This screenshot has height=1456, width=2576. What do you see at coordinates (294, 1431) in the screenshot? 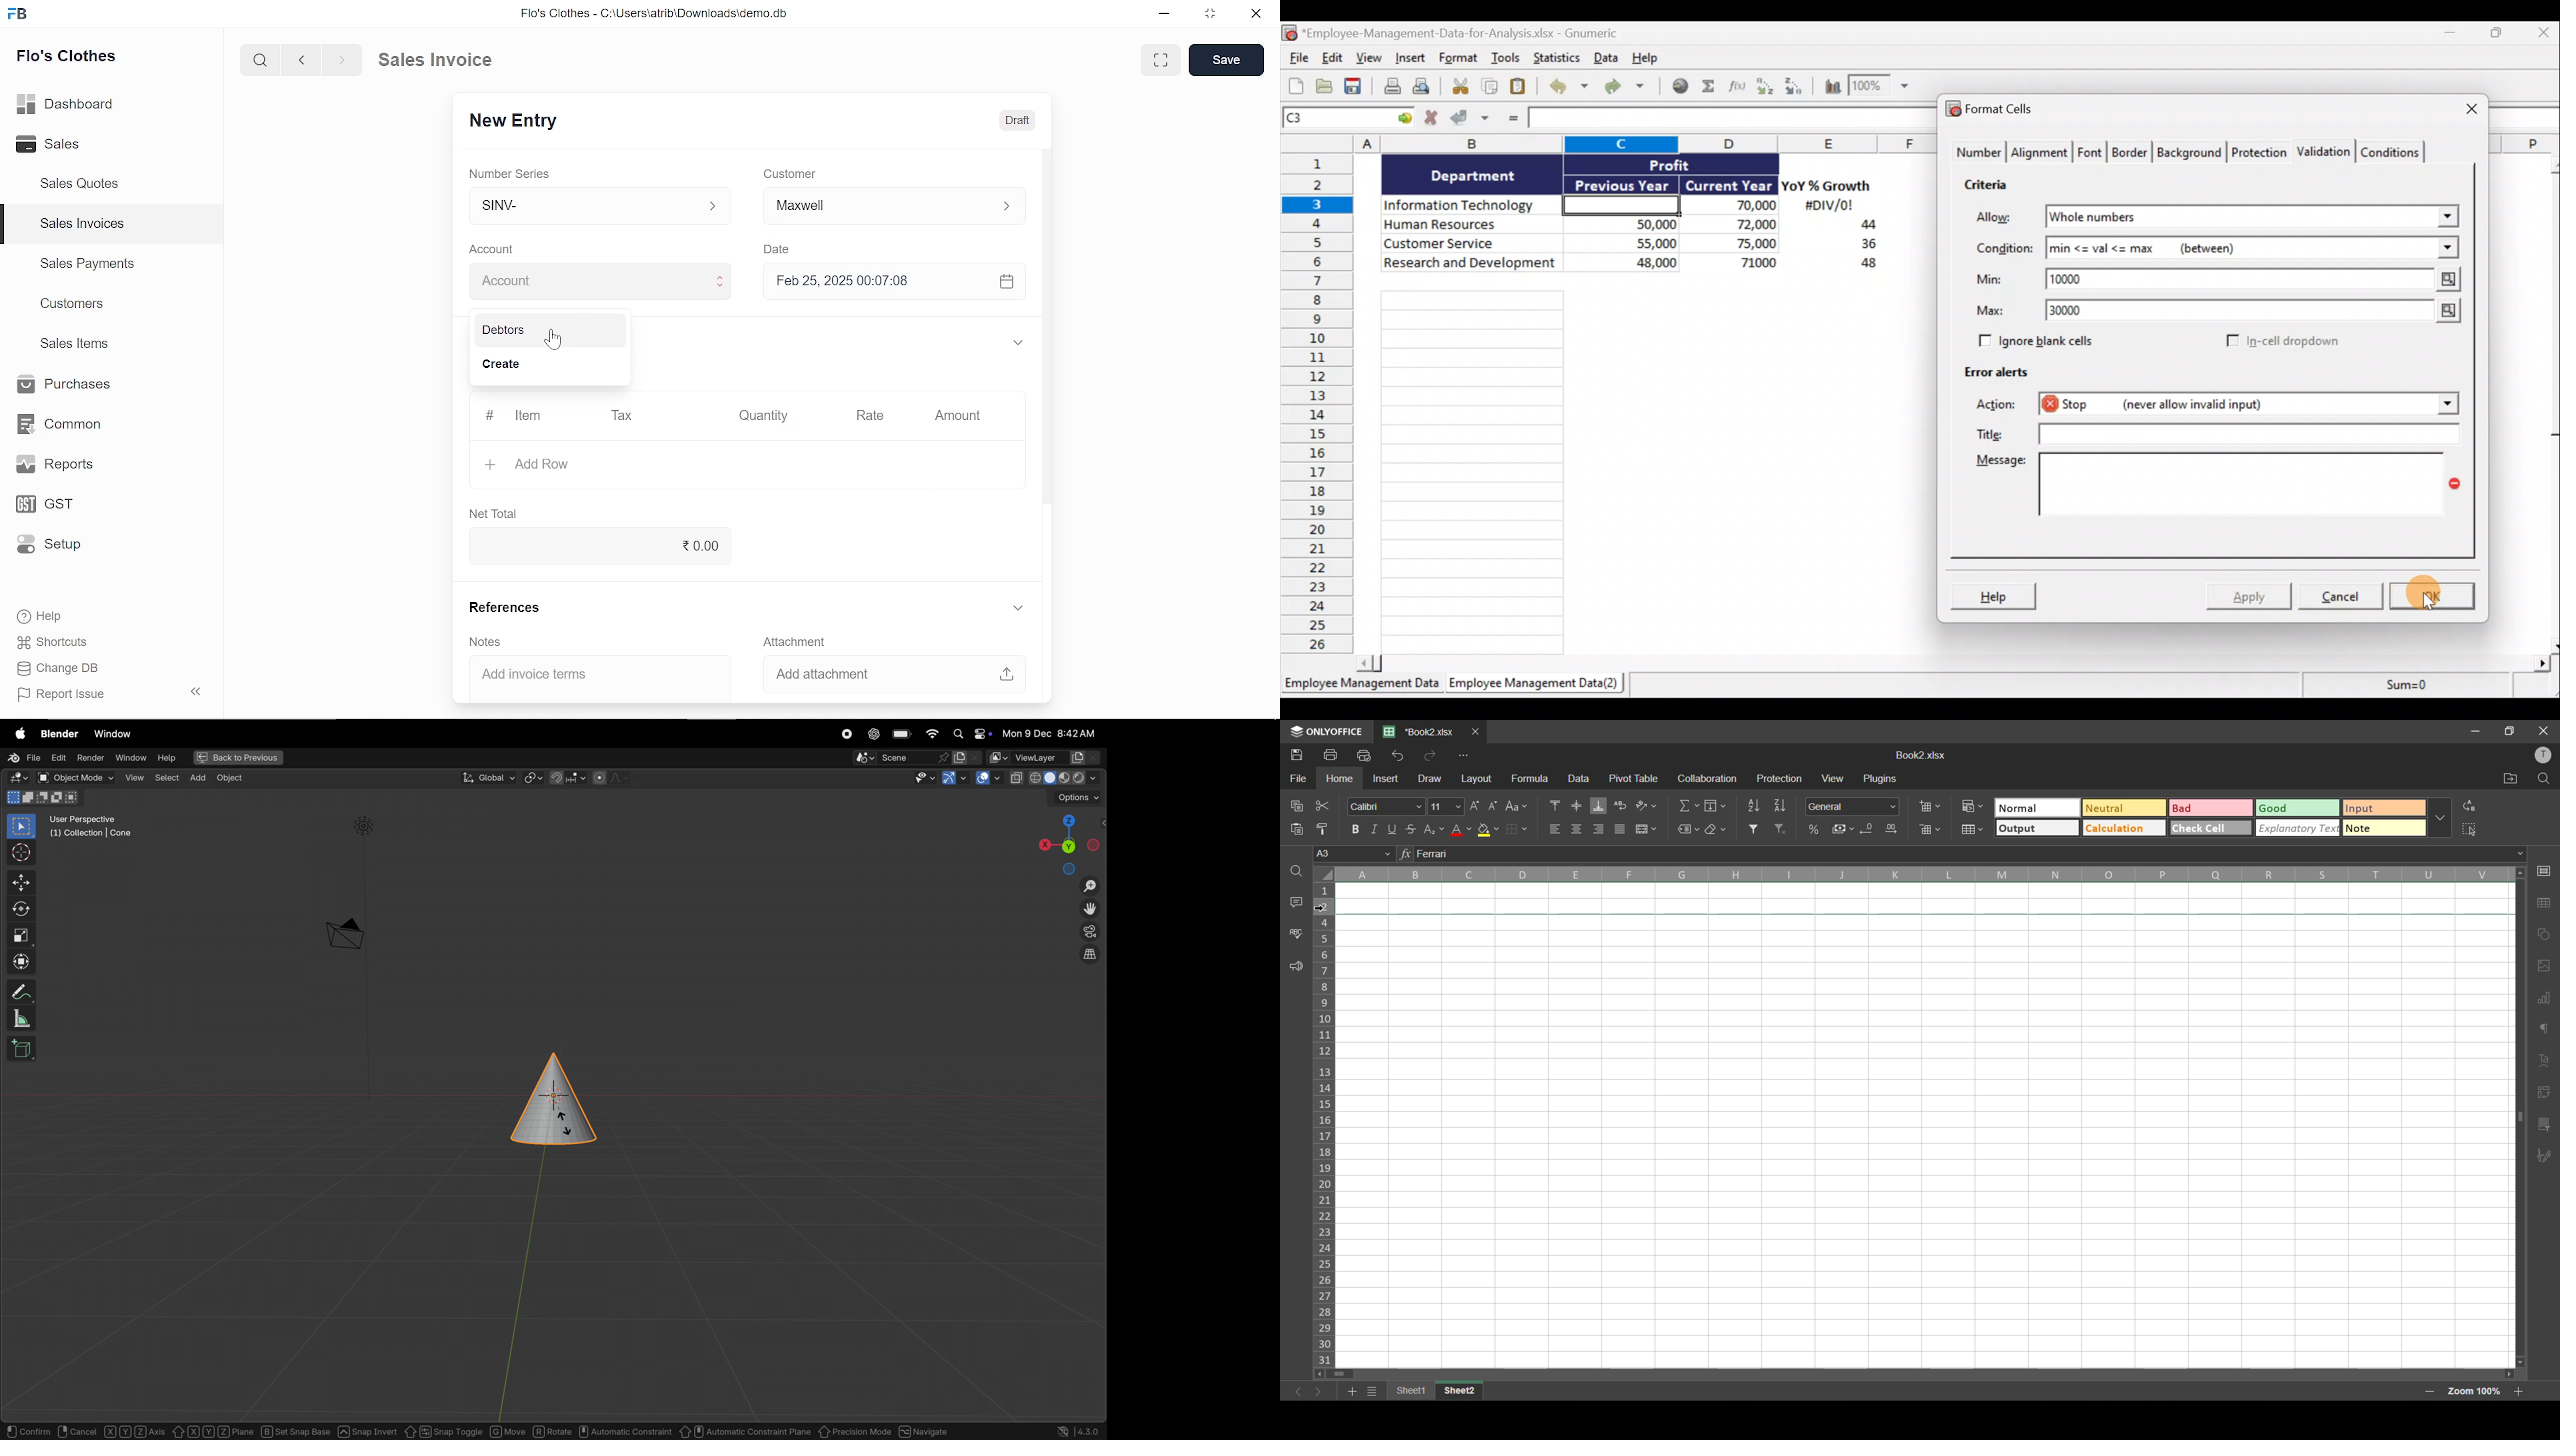
I see `sec snap base` at bounding box center [294, 1431].